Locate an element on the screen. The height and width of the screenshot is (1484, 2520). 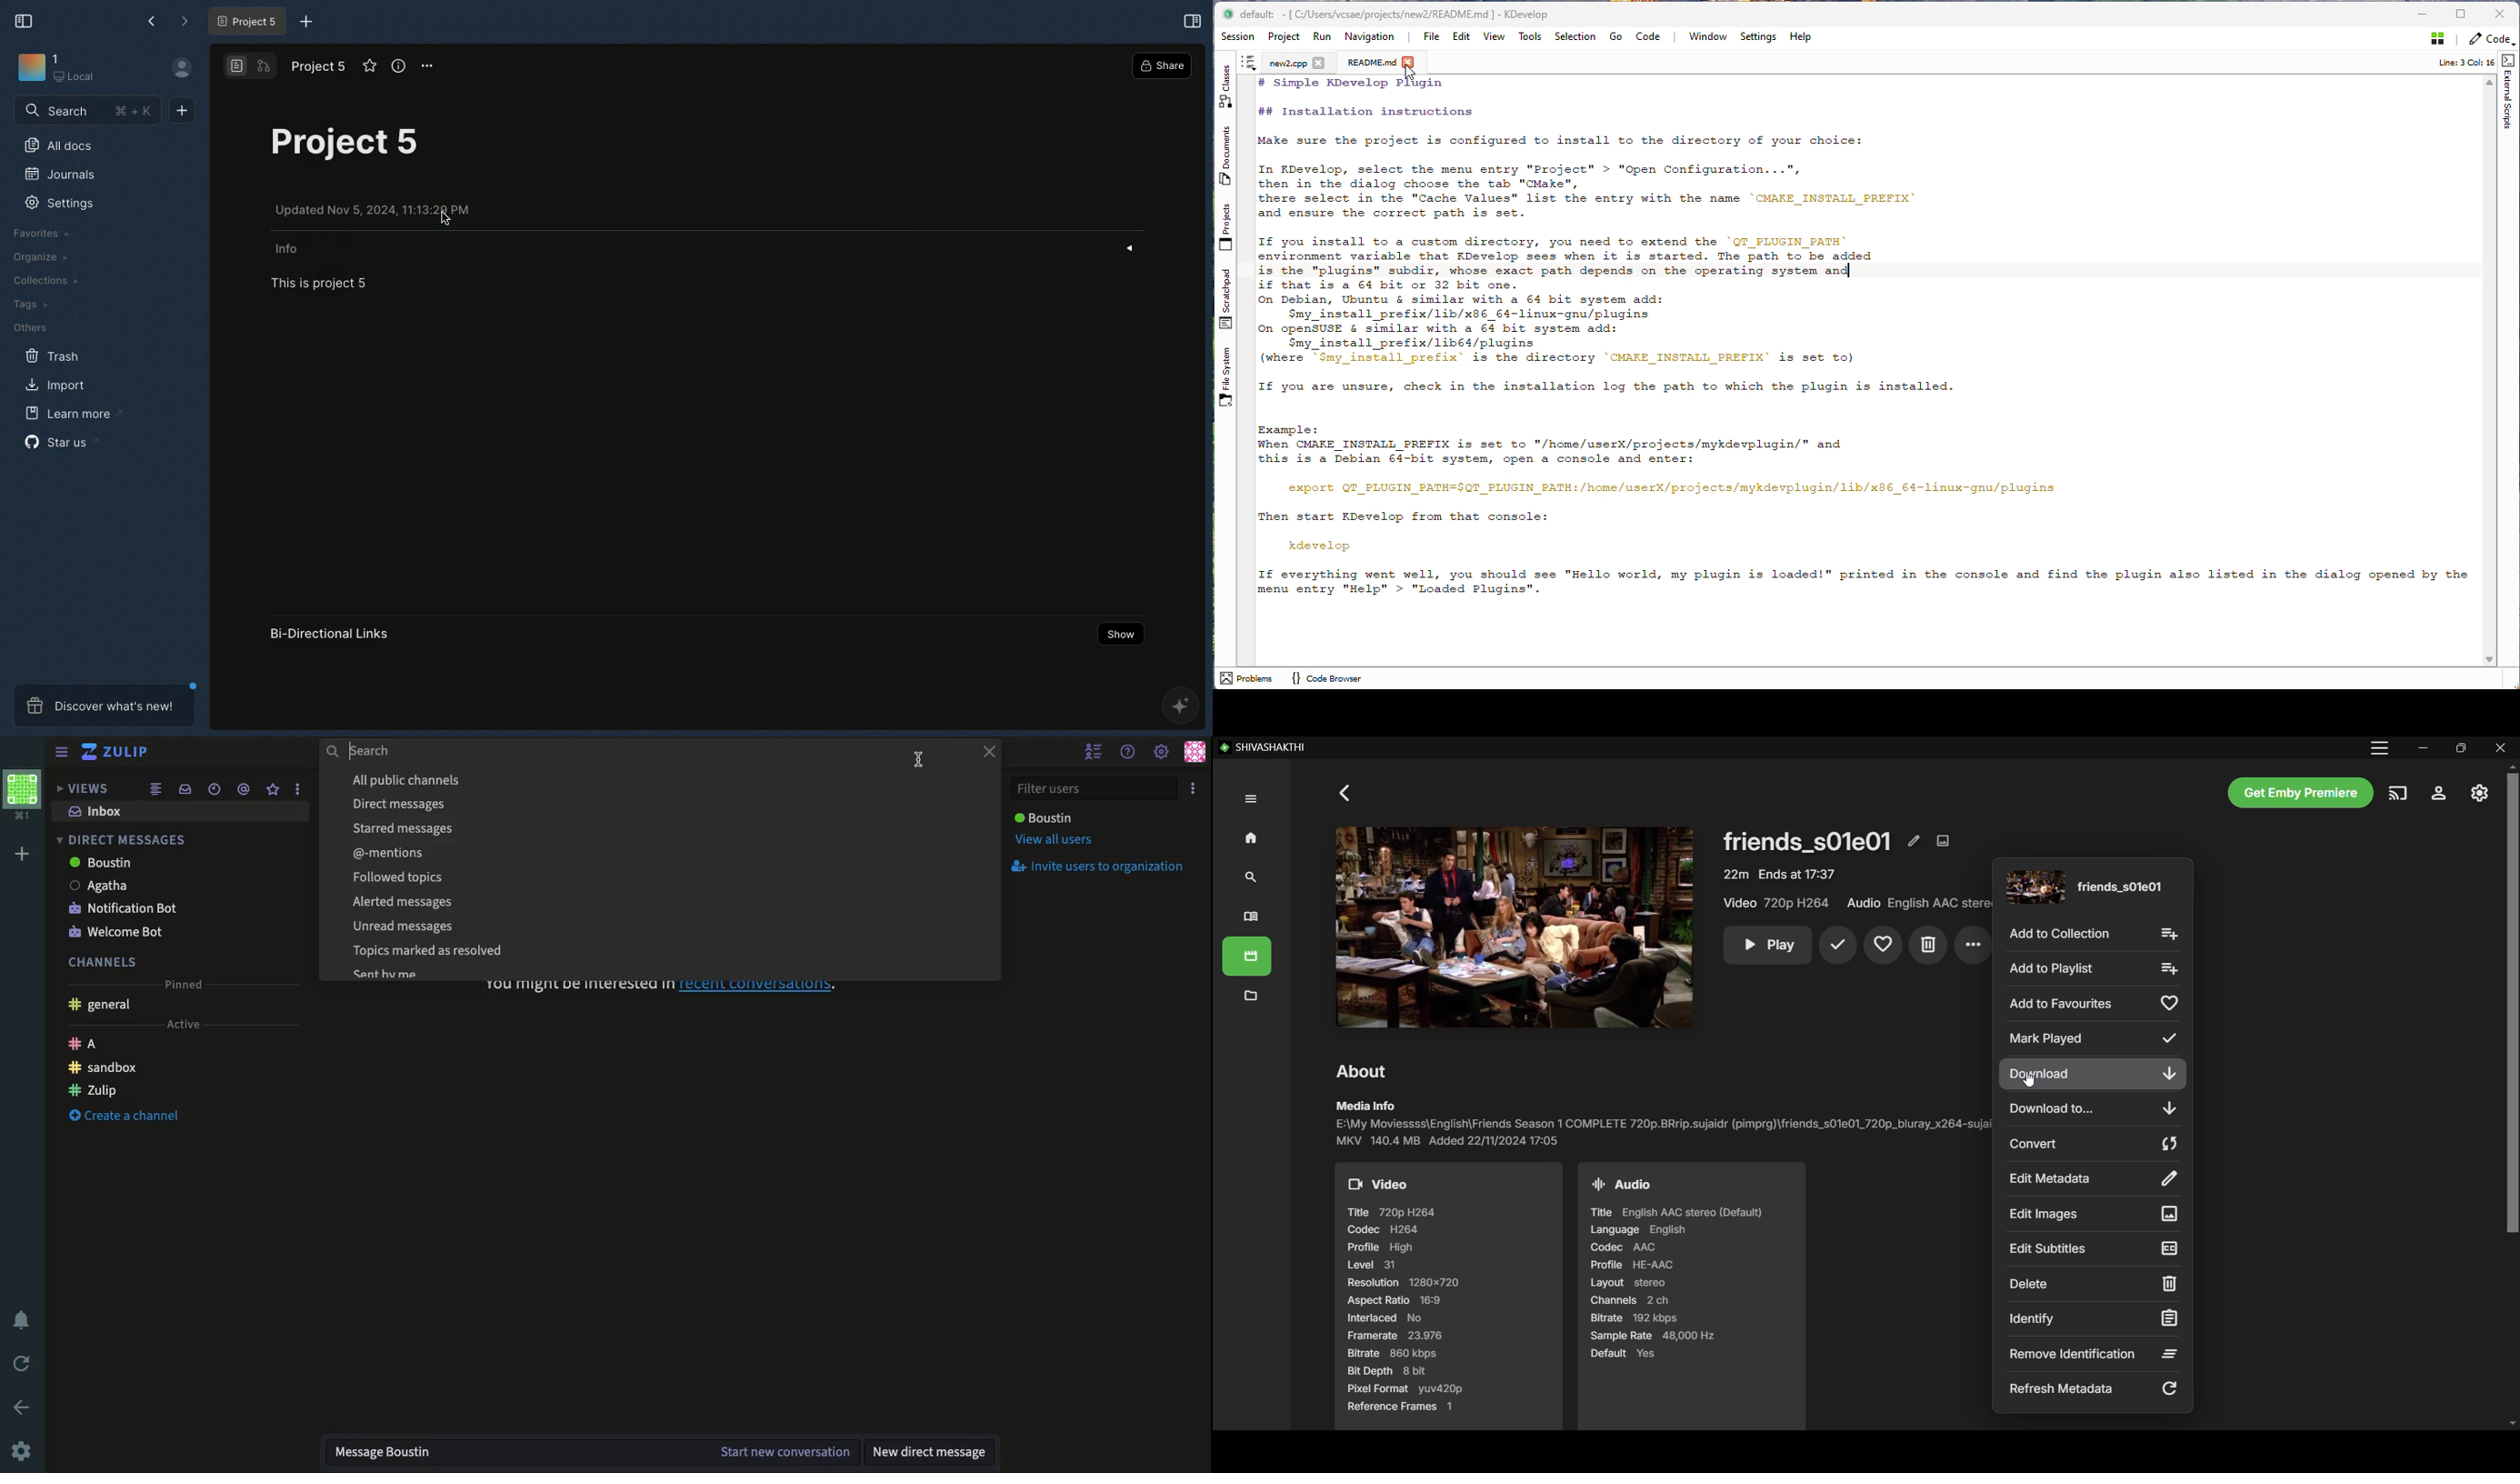
Updated date is located at coordinates (393, 213).